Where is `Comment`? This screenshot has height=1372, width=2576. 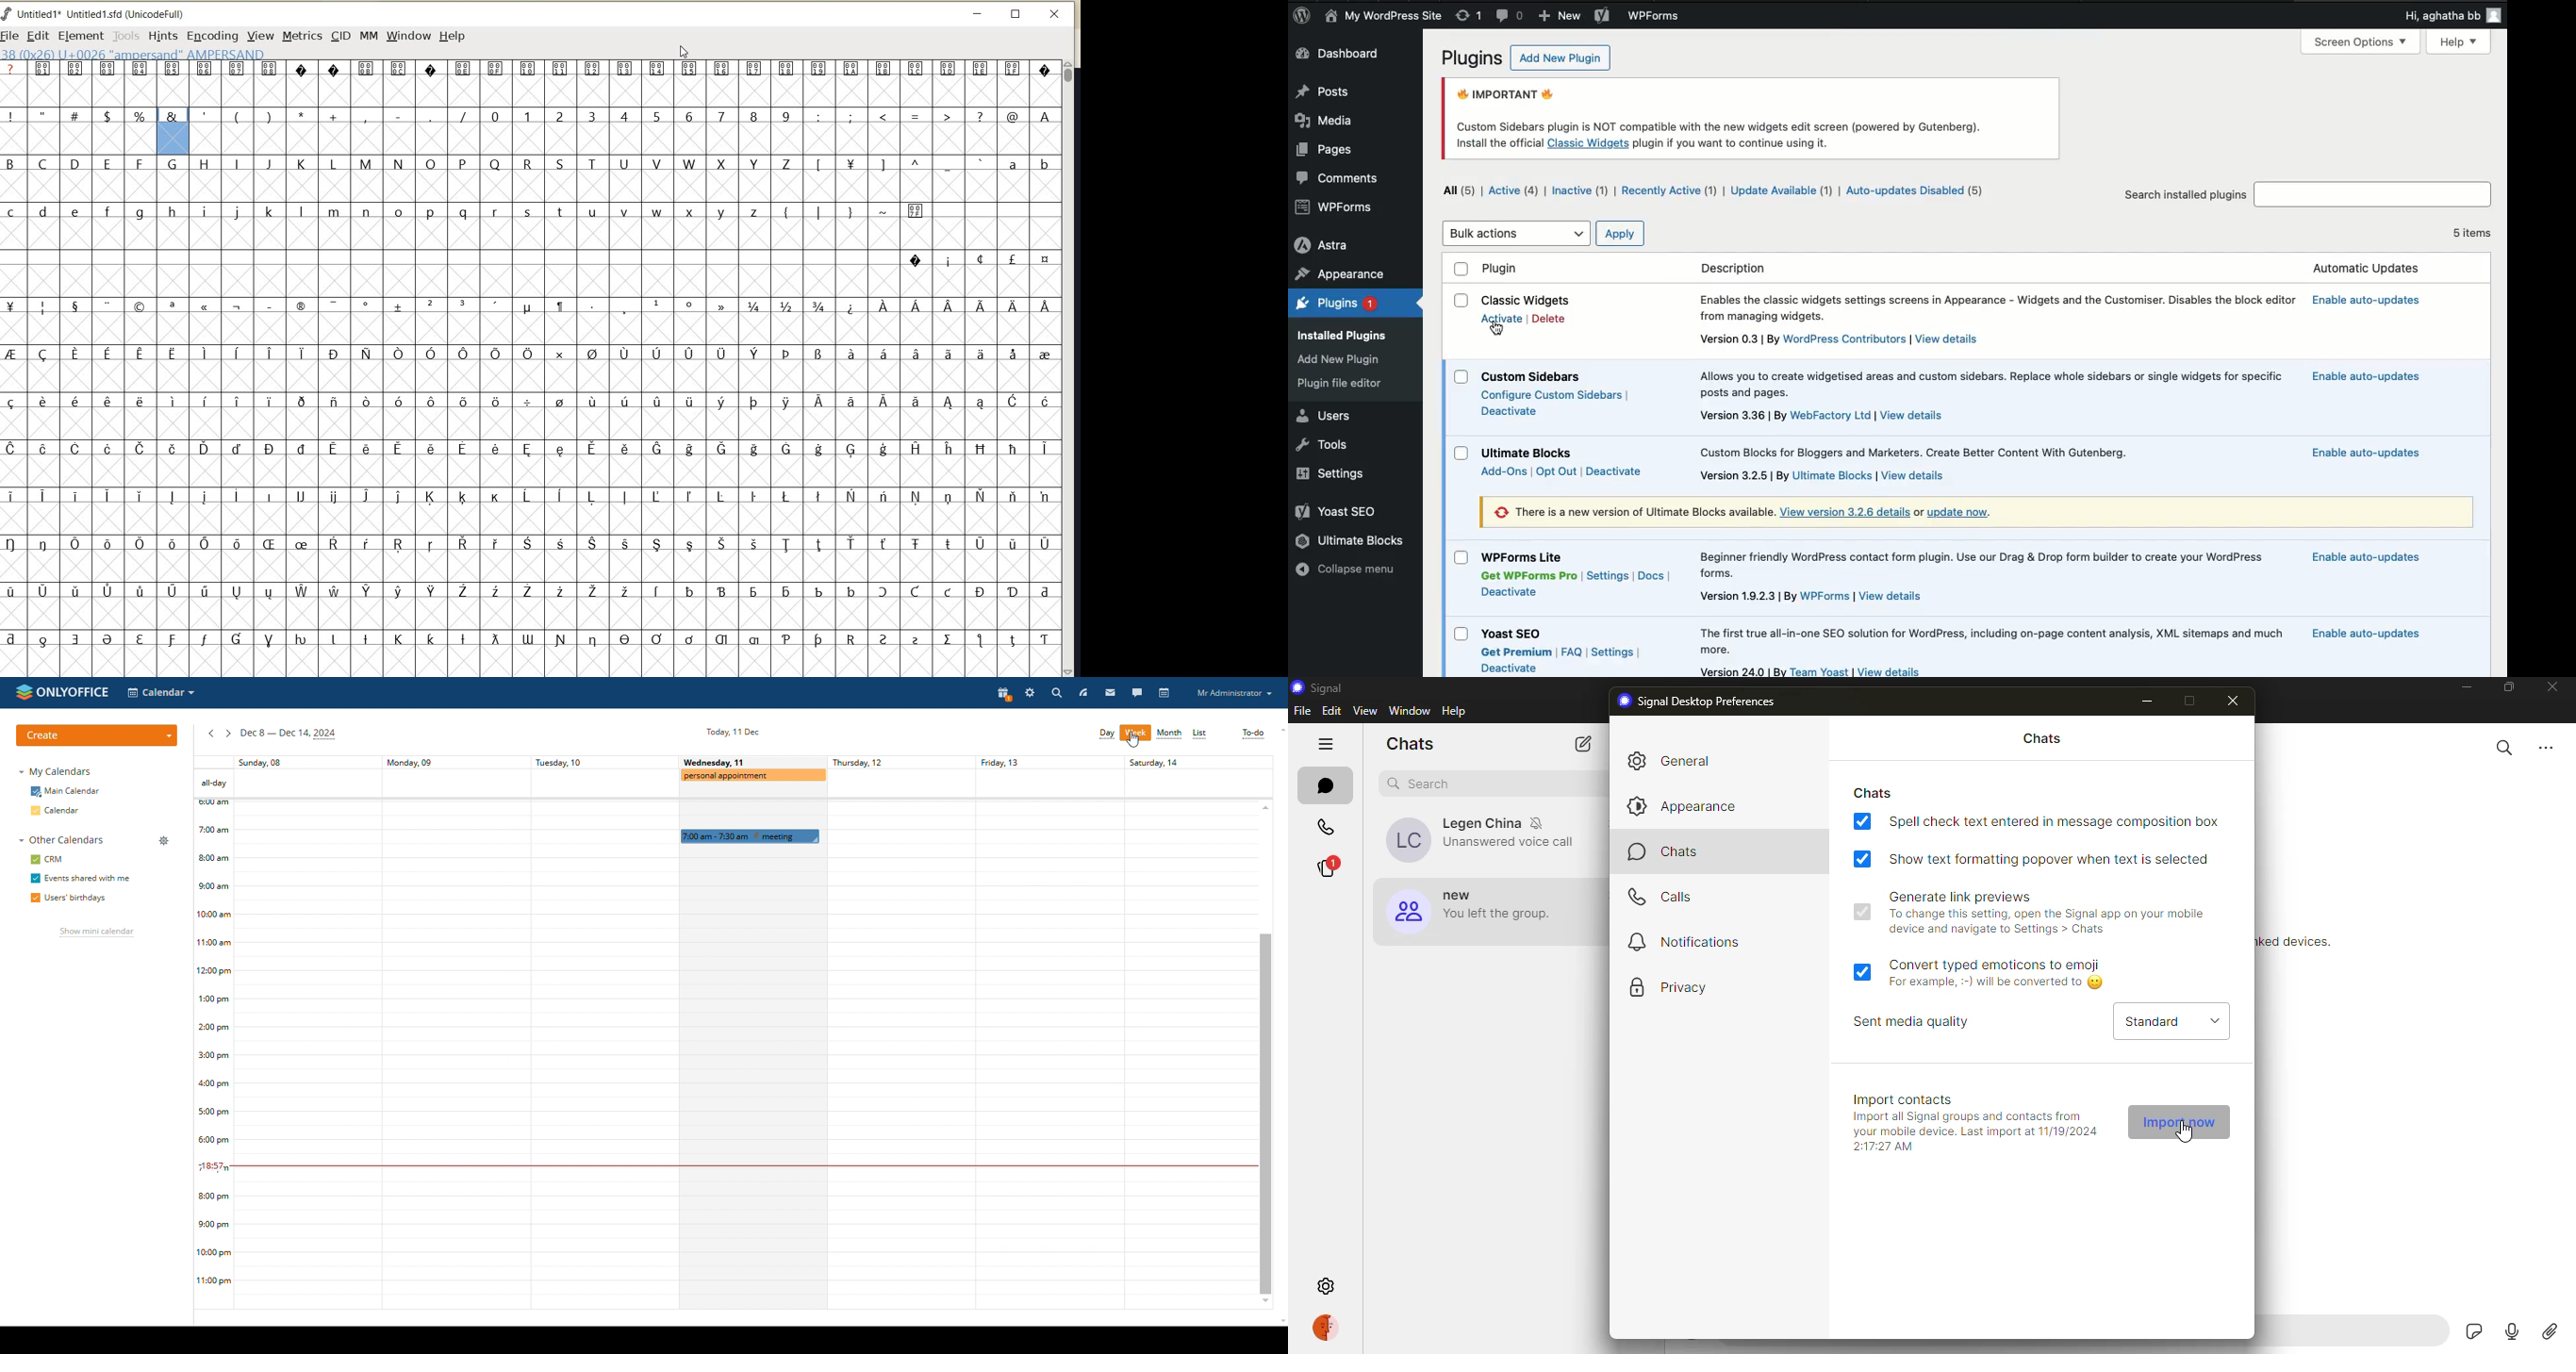
Comment is located at coordinates (1342, 177).